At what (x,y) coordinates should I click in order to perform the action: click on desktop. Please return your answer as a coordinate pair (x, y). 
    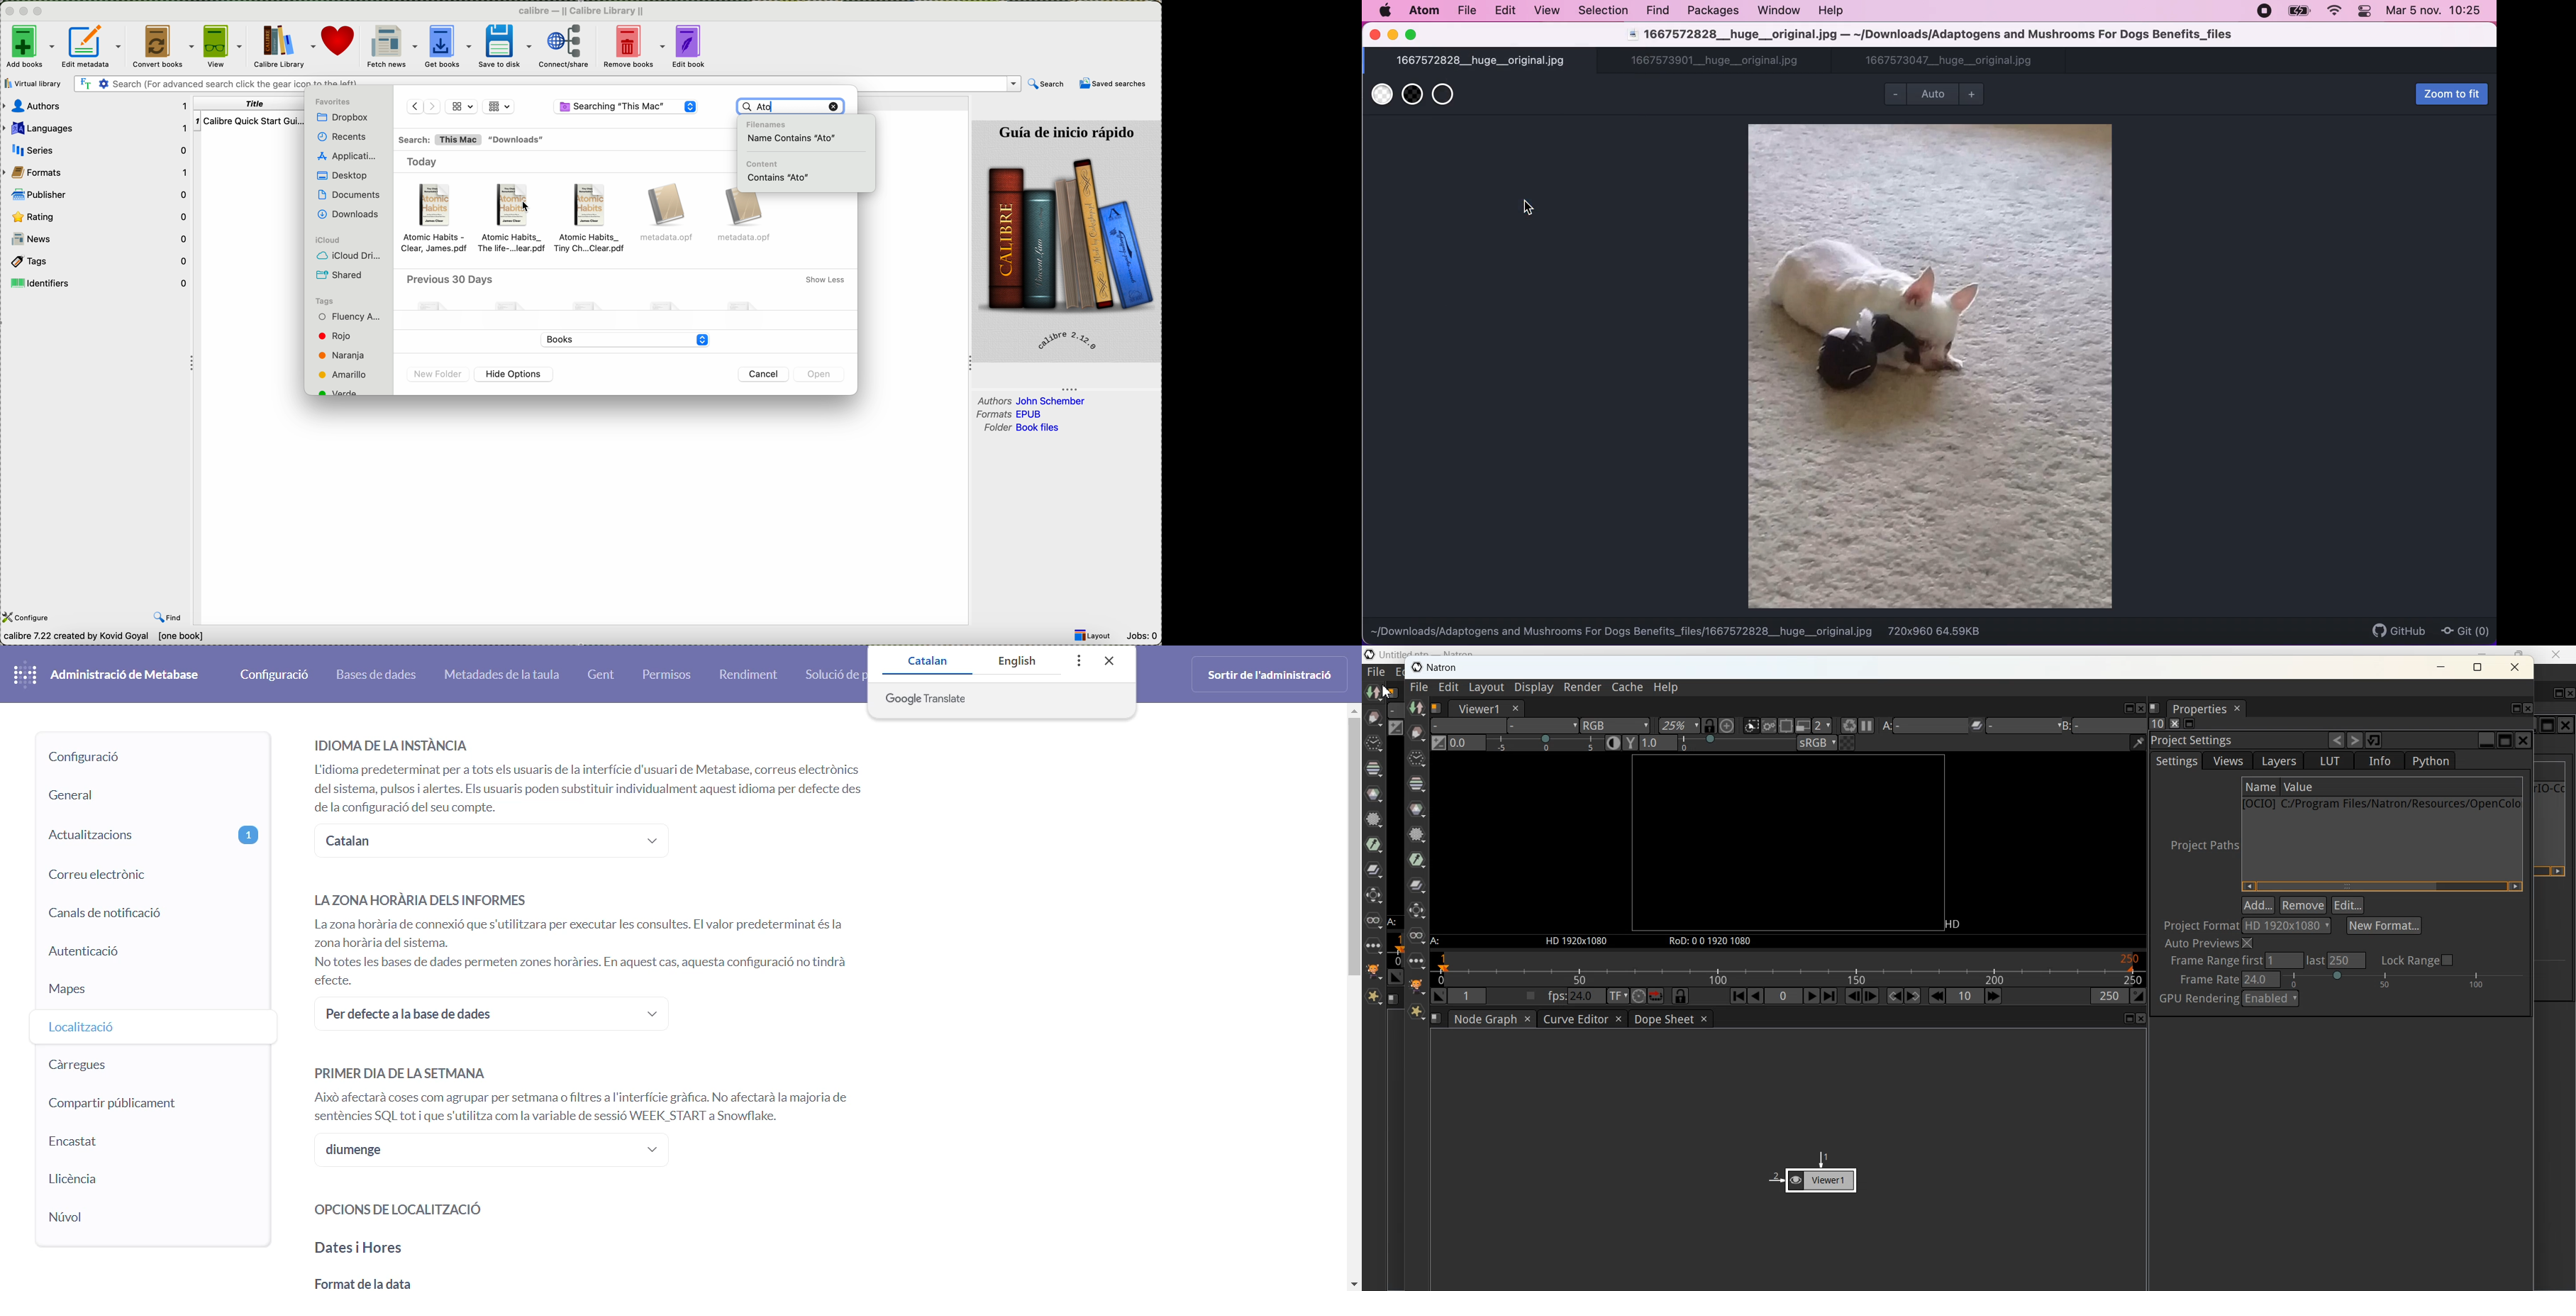
    Looking at the image, I should click on (340, 176).